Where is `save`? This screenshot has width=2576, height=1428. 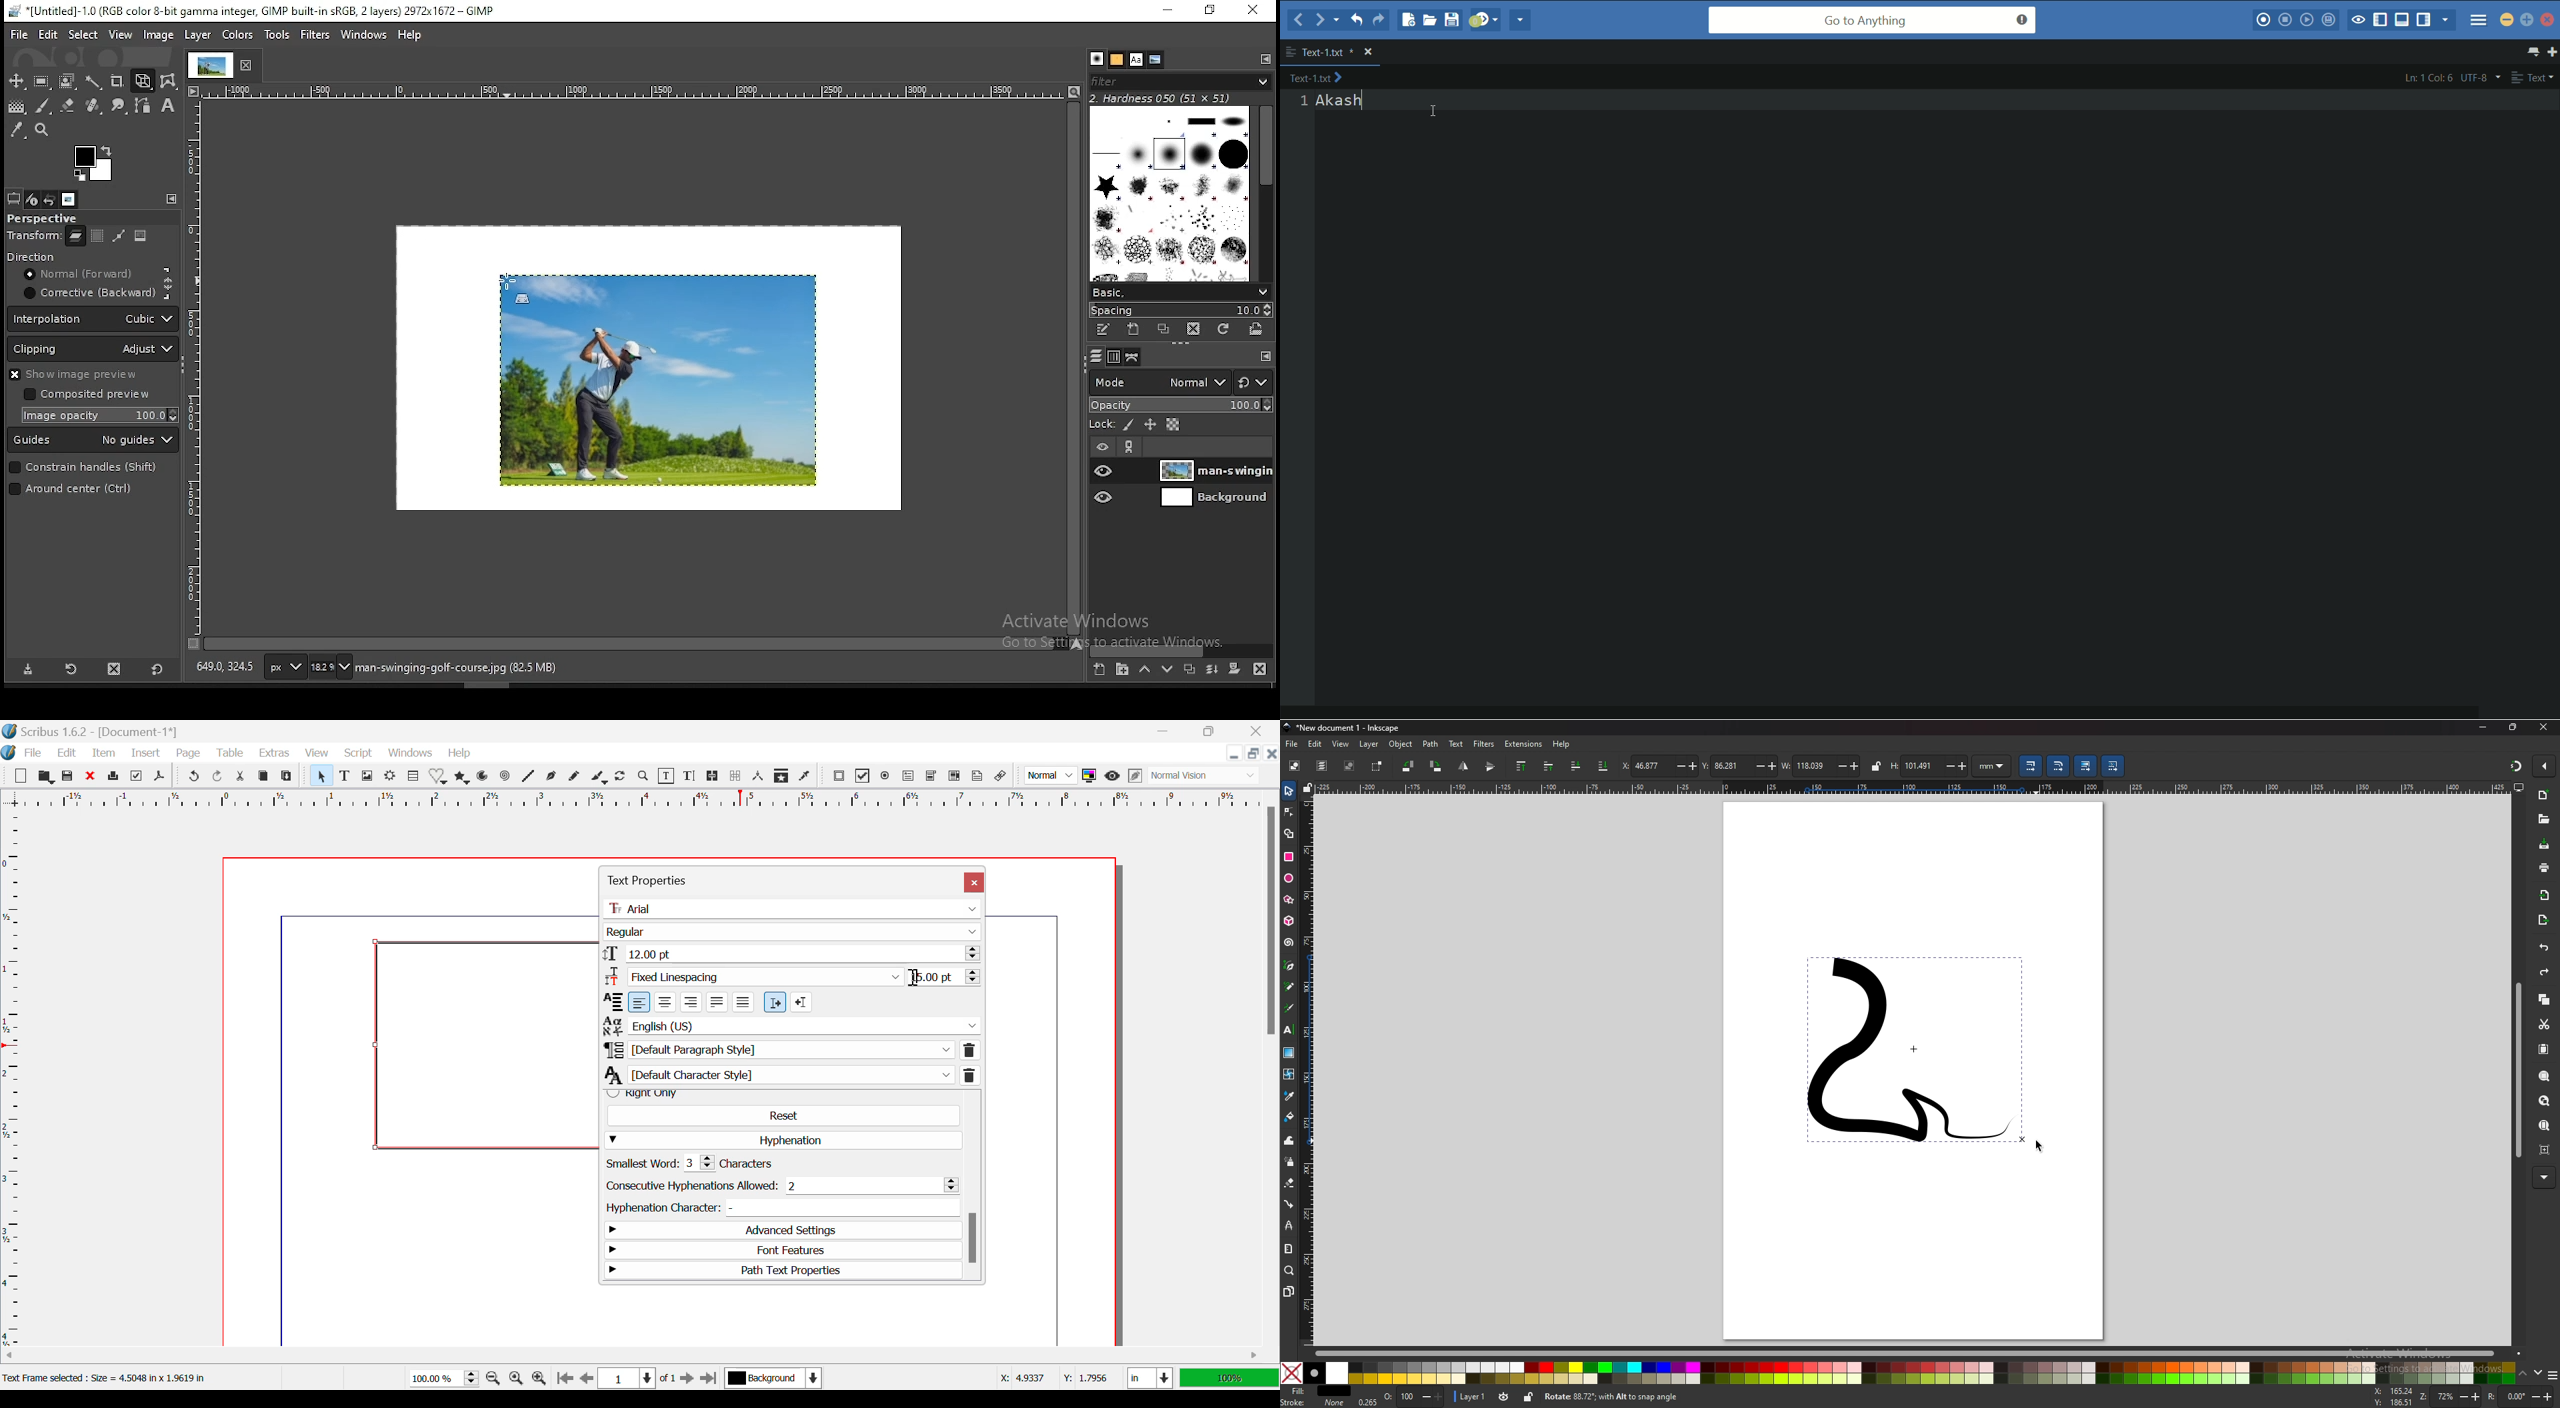
save is located at coordinates (2545, 845).